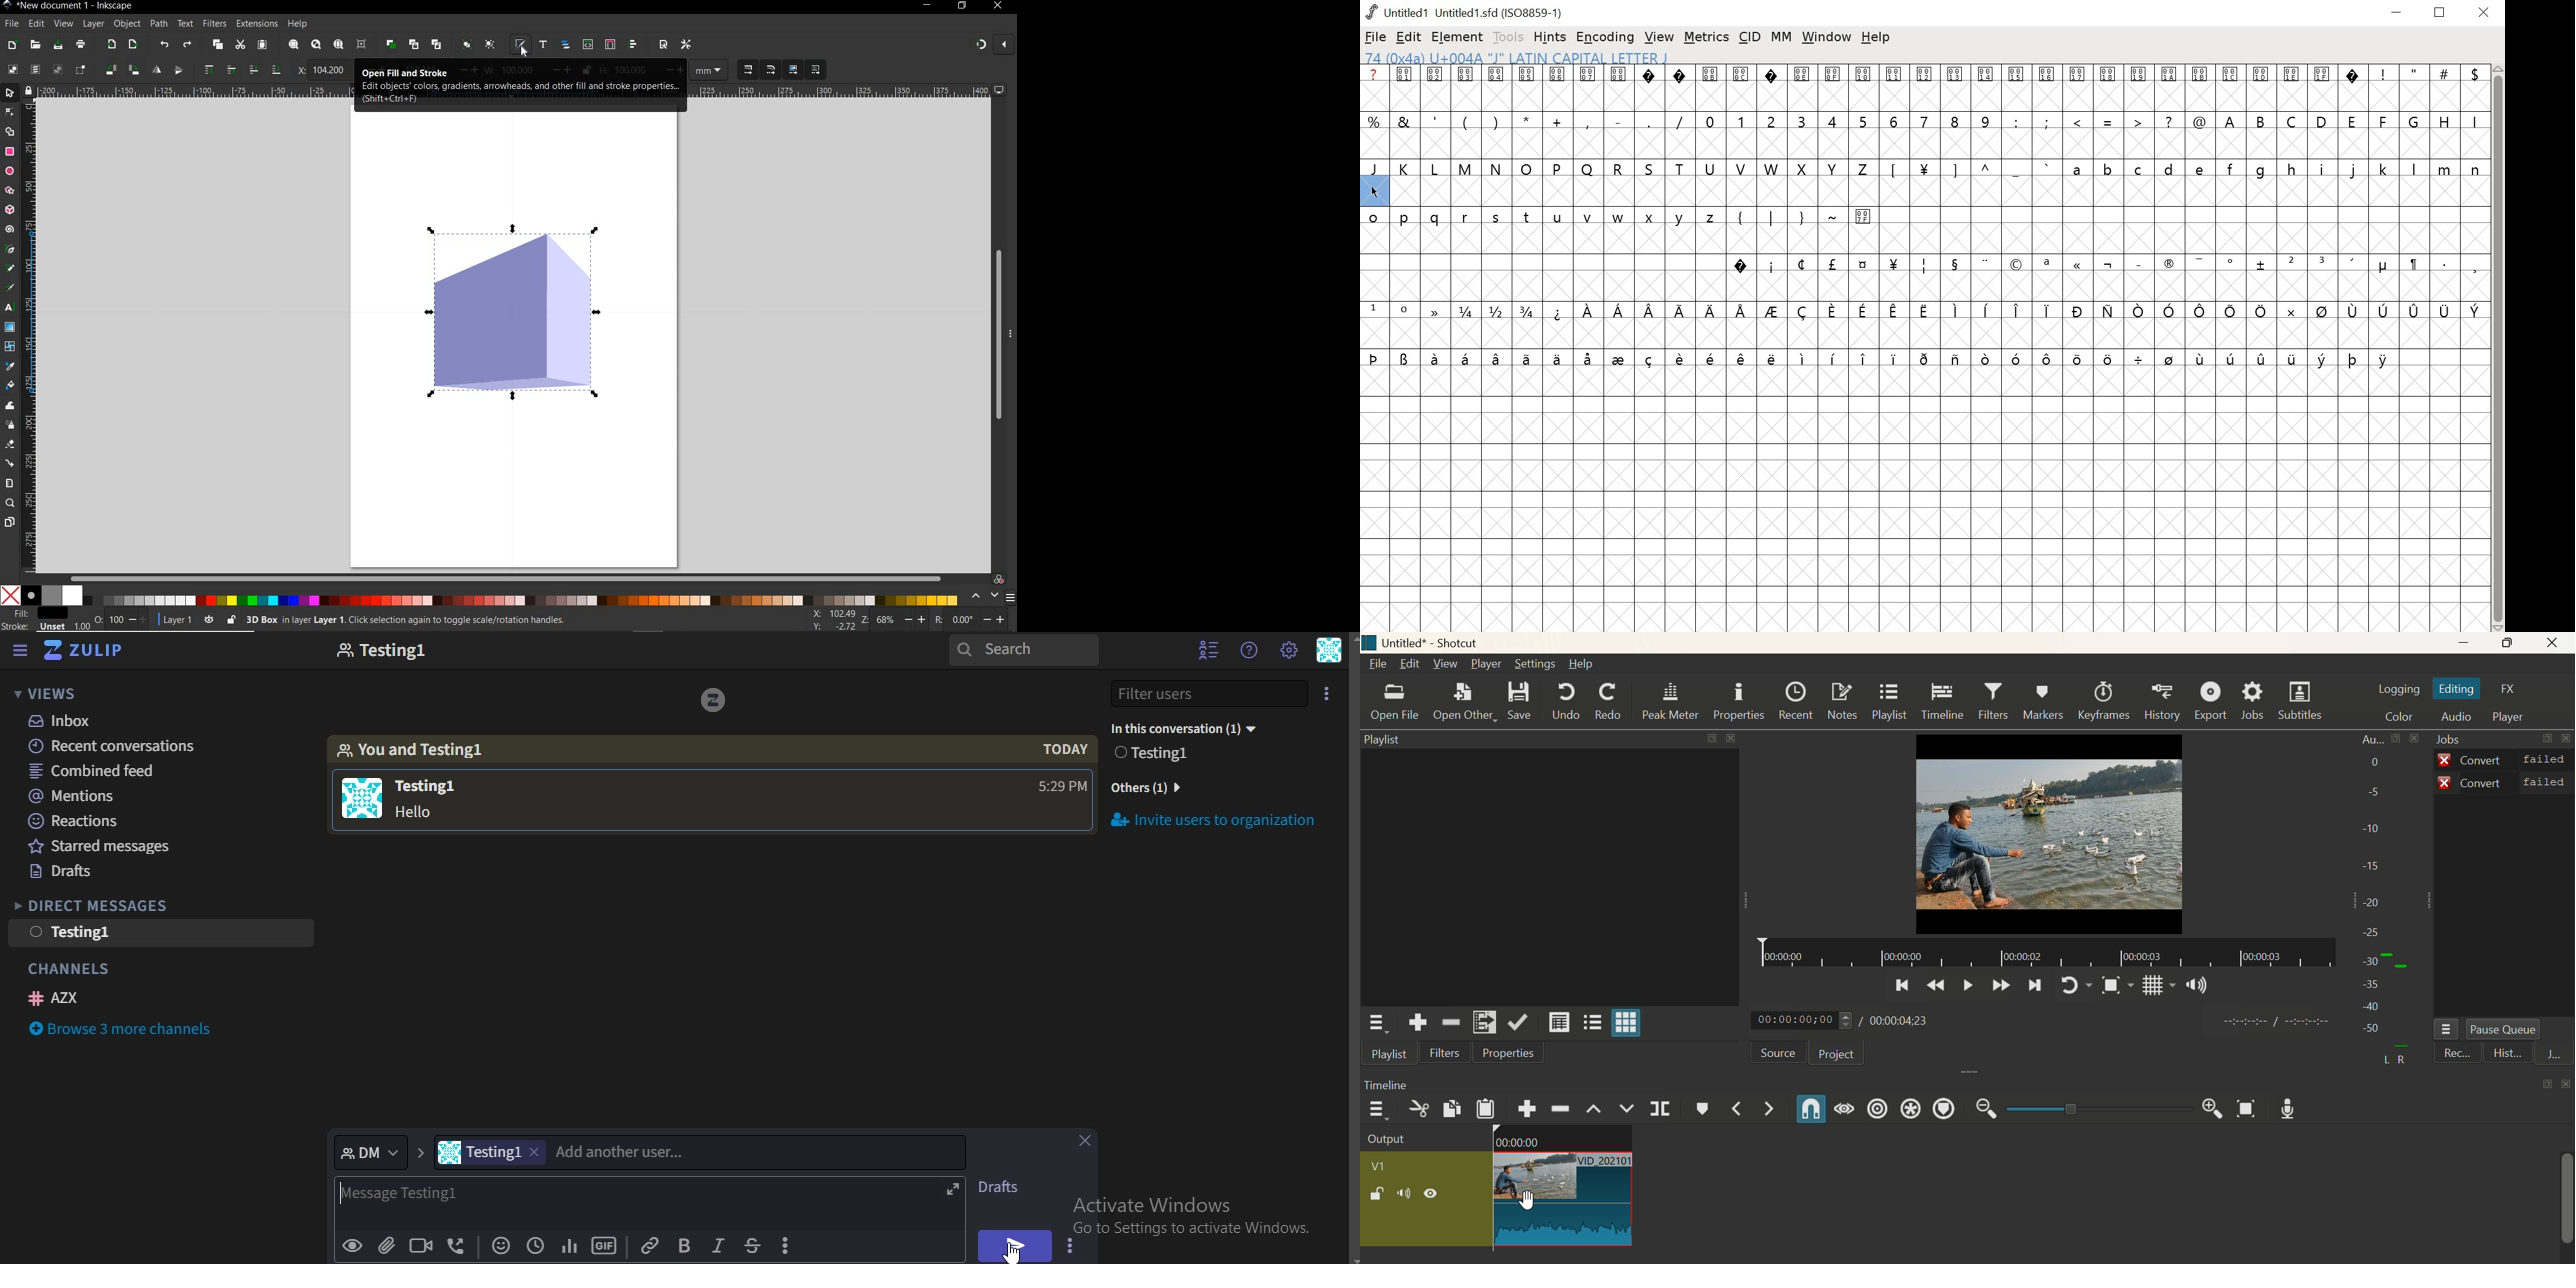  Describe the element at coordinates (10, 462) in the screenshot. I see `CONNECTOR TOOL` at that location.